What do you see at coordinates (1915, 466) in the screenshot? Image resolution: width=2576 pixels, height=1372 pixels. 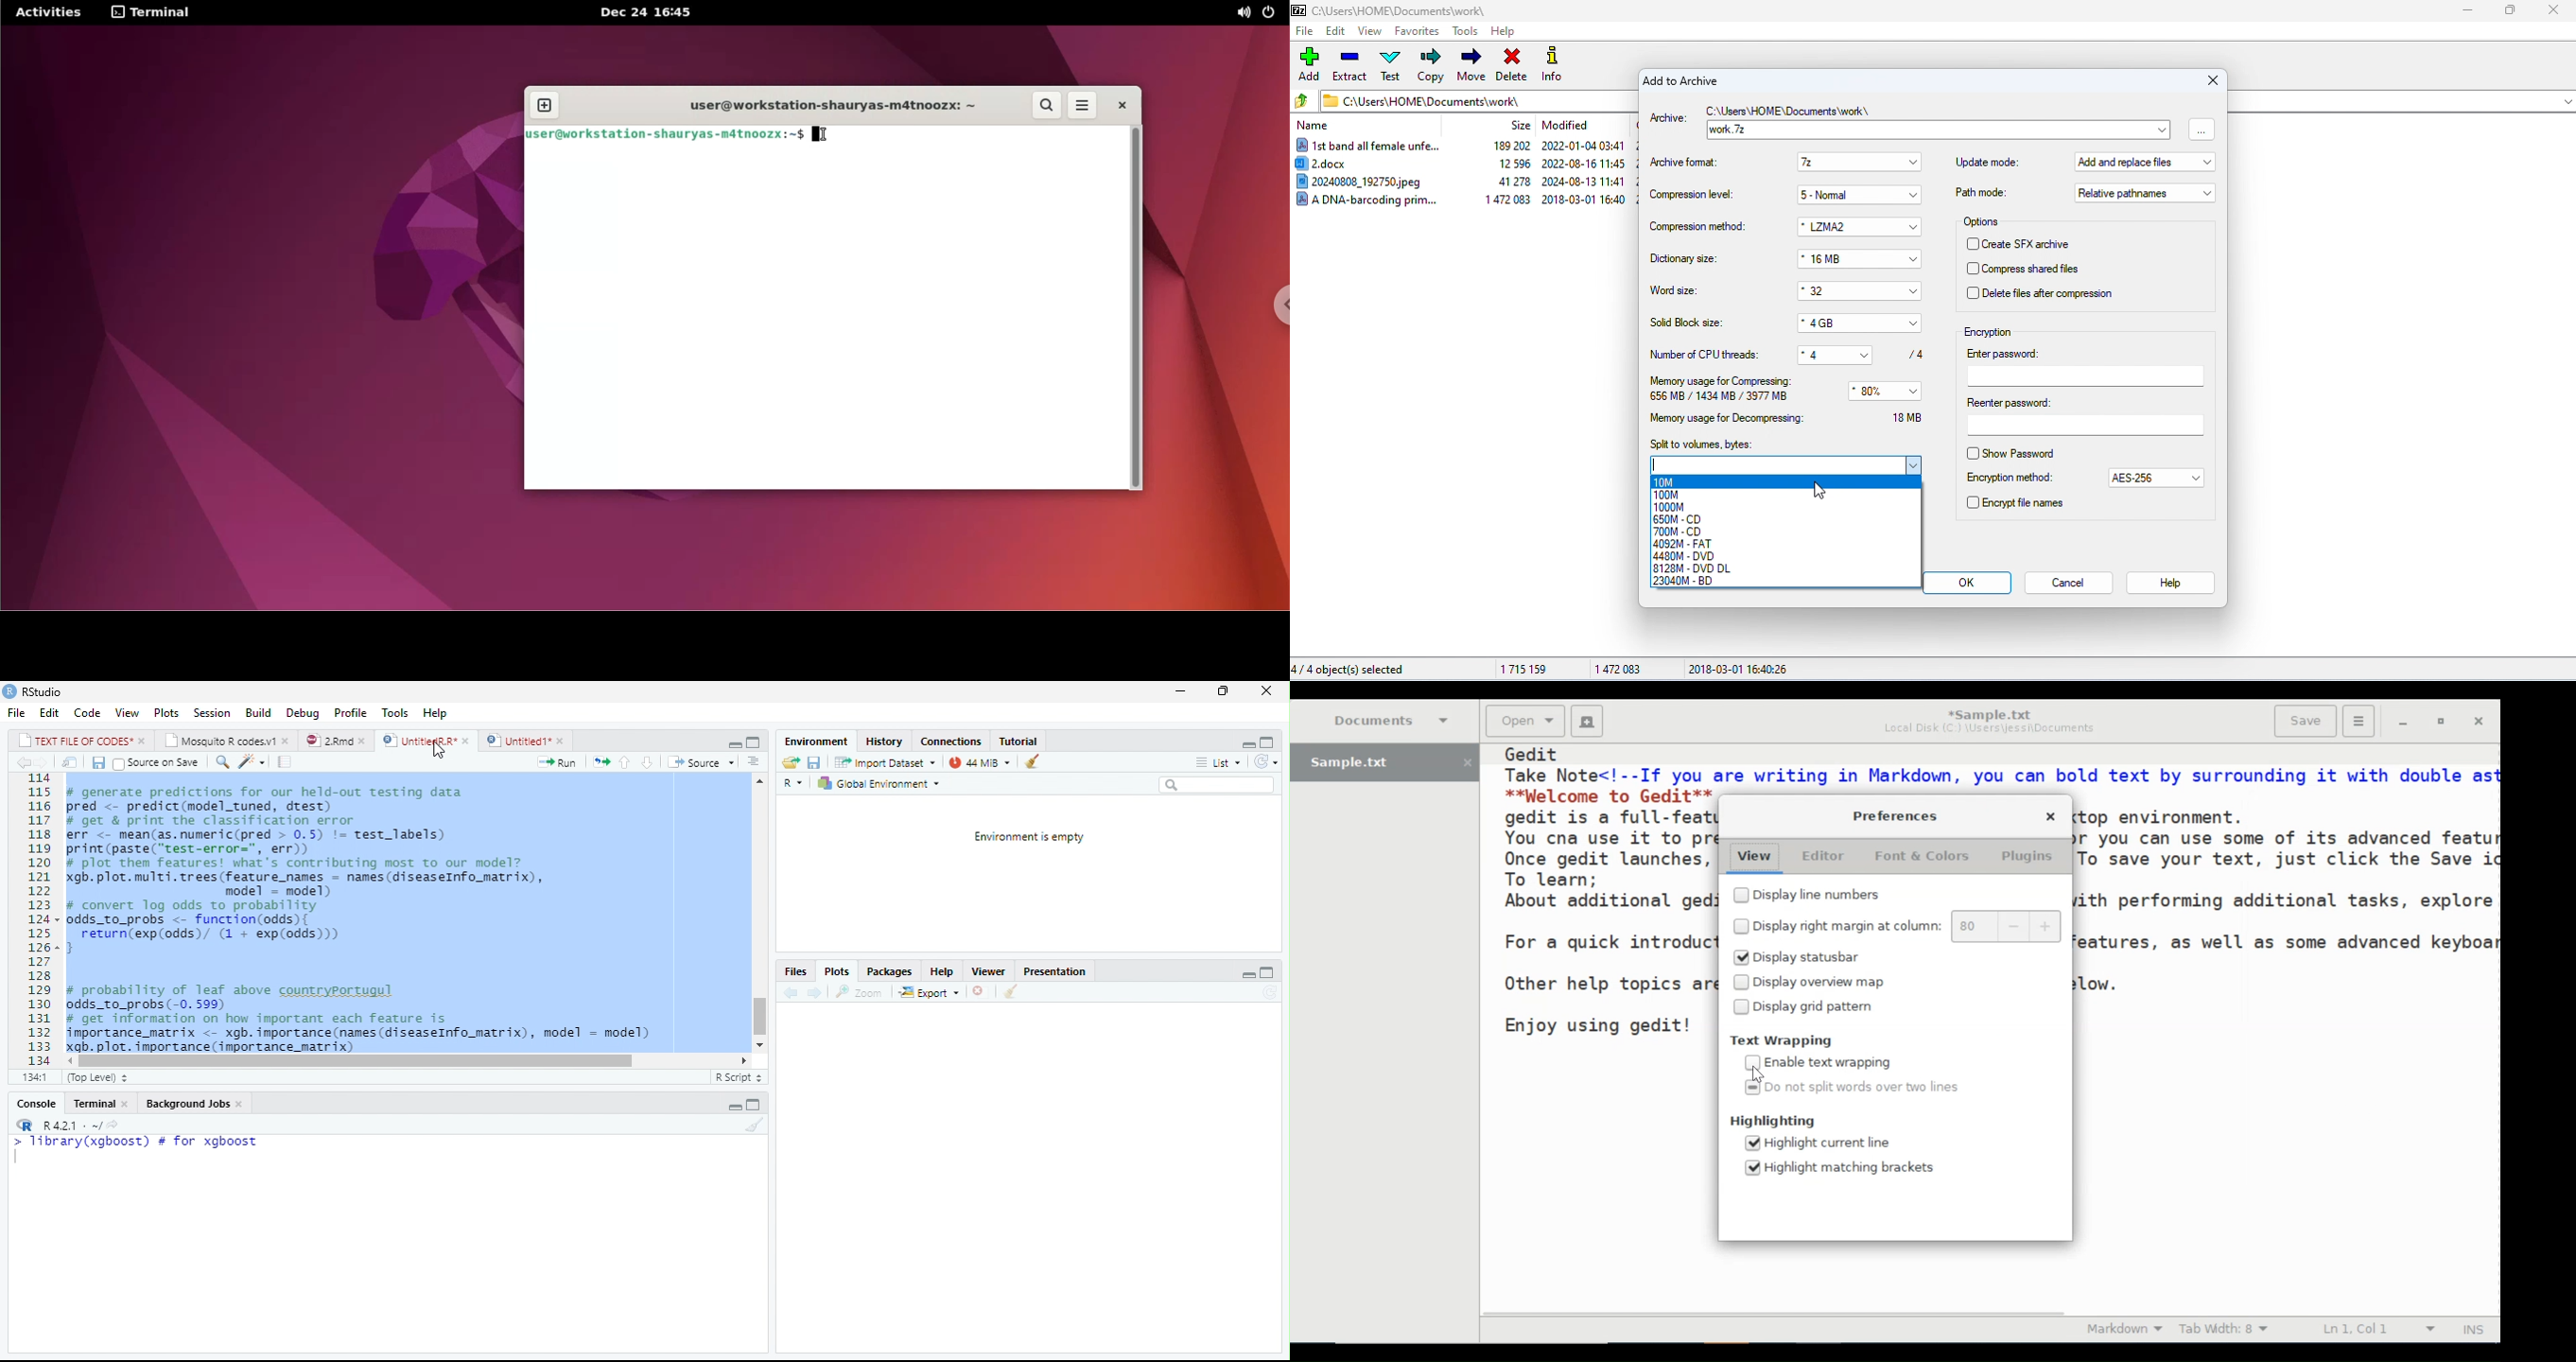 I see `drop down` at bounding box center [1915, 466].